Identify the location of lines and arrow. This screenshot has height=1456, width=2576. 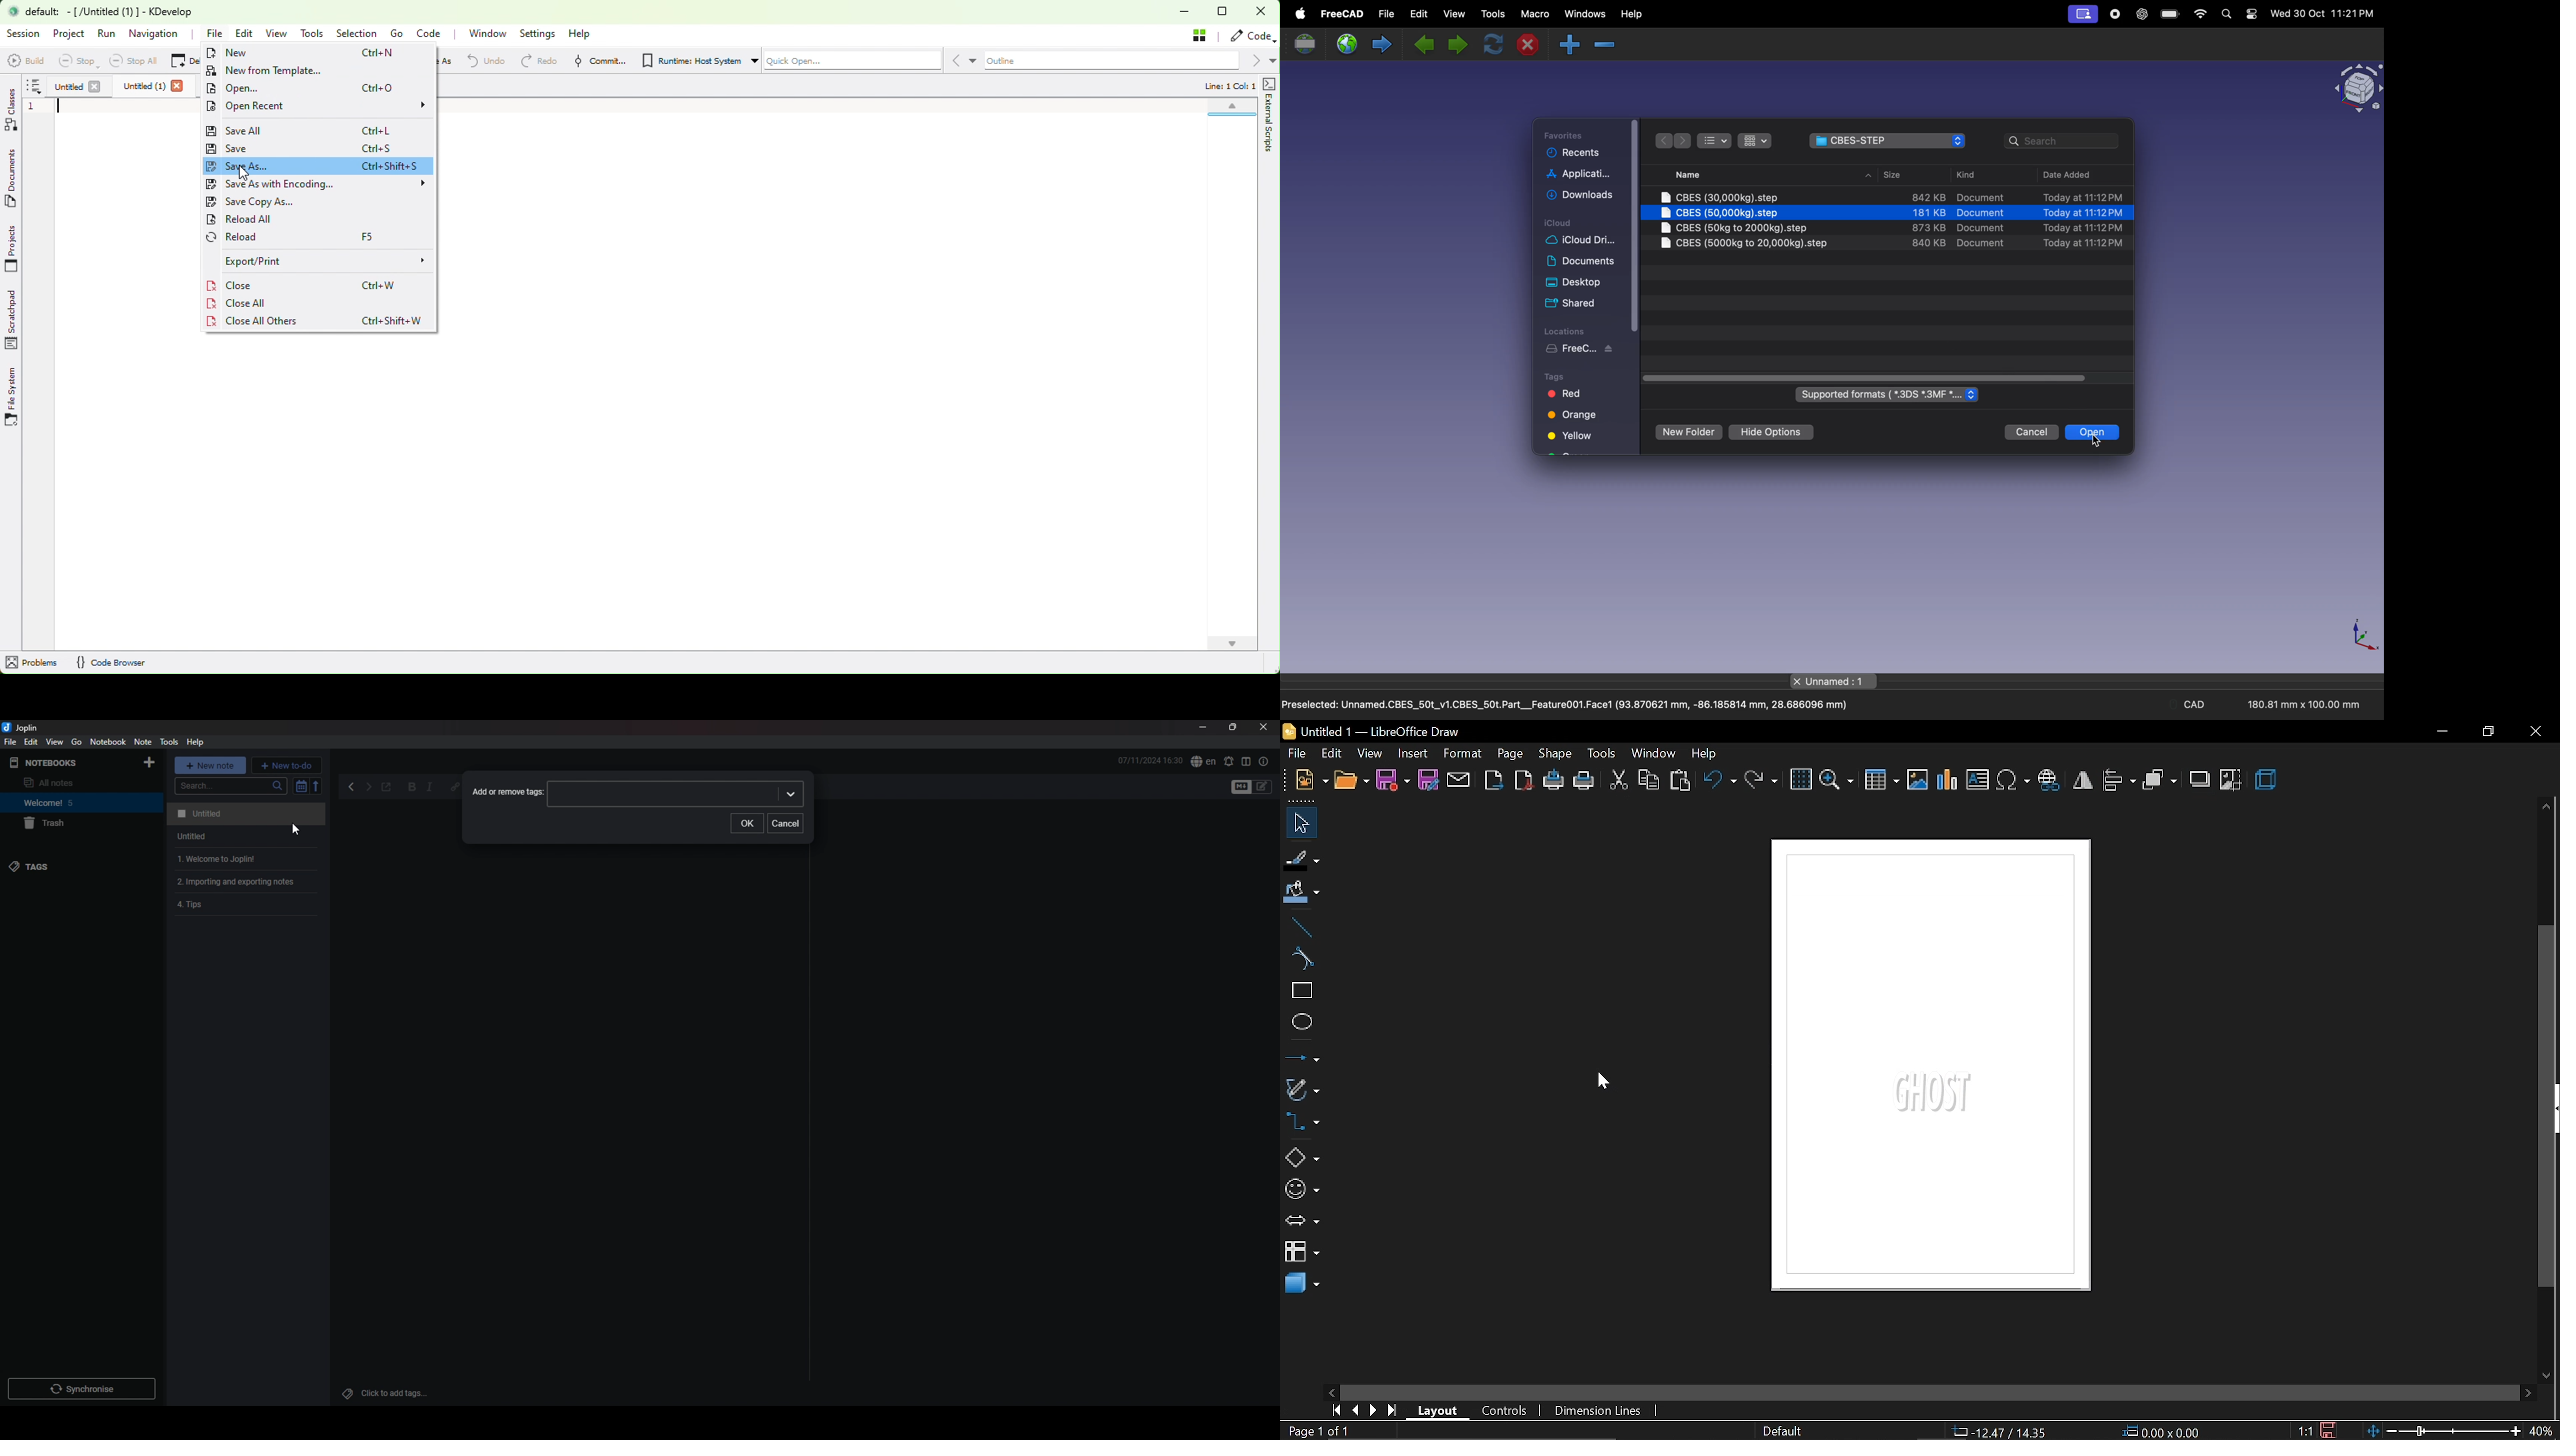
(1302, 1057).